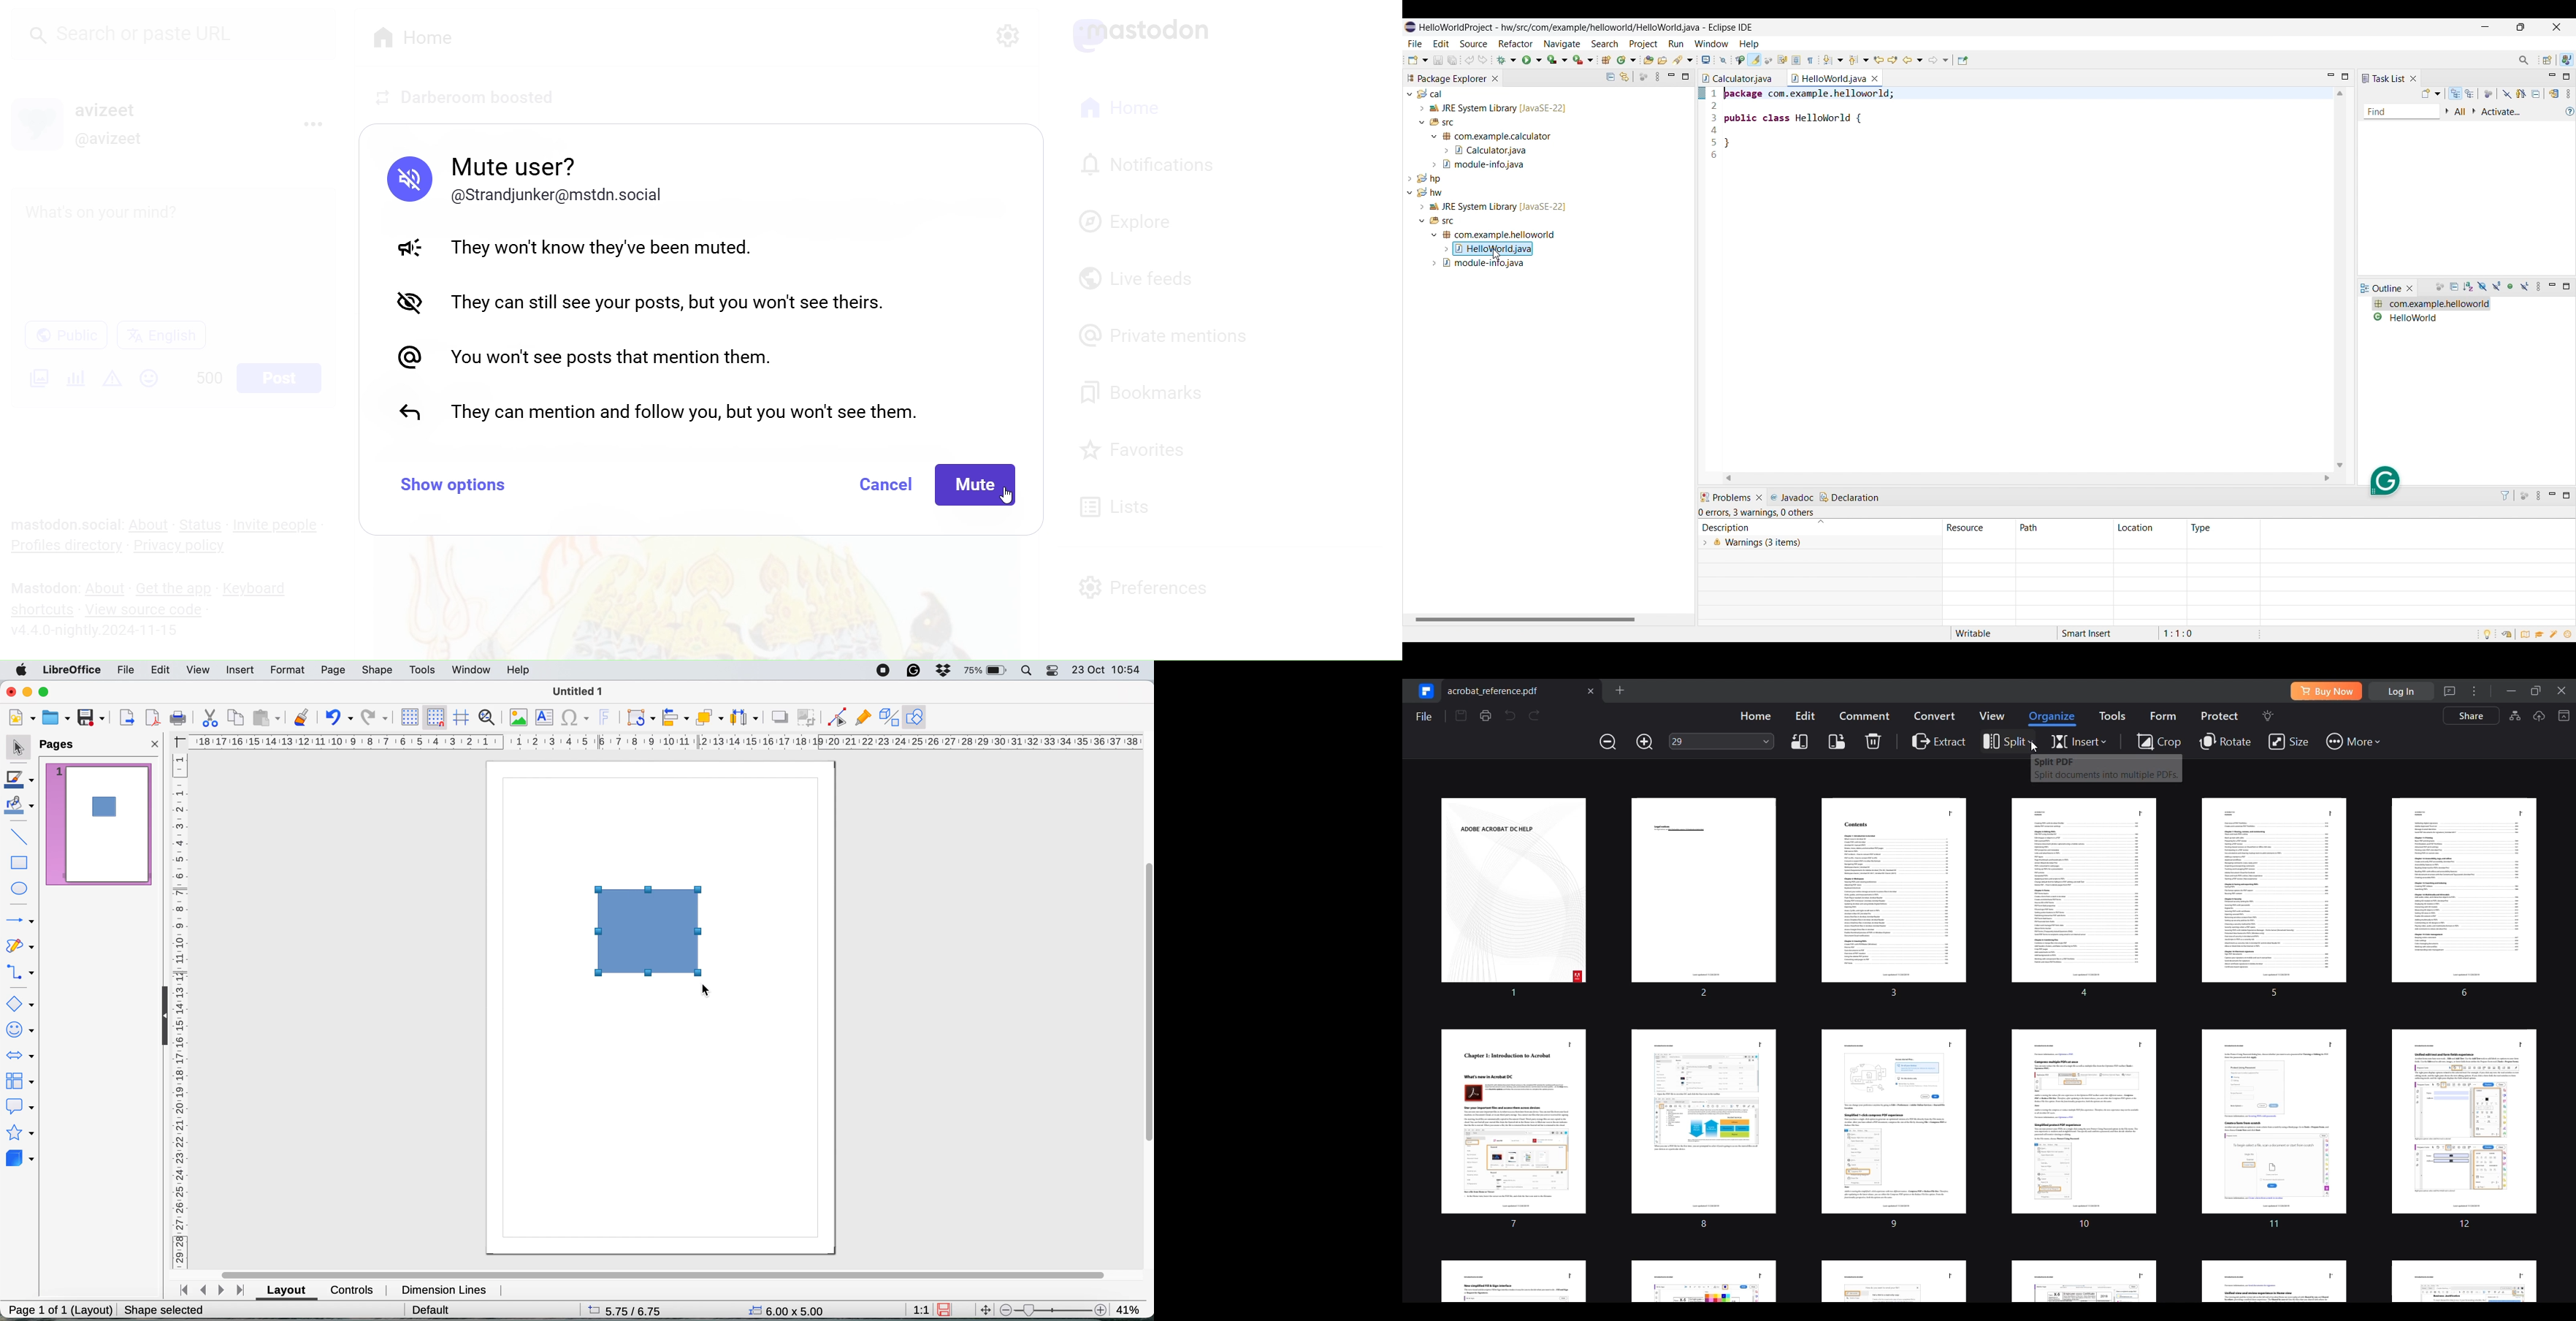  Describe the element at coordinates (1723, 61) in the screenshot. I see `Skip all breakpoints` at that location.